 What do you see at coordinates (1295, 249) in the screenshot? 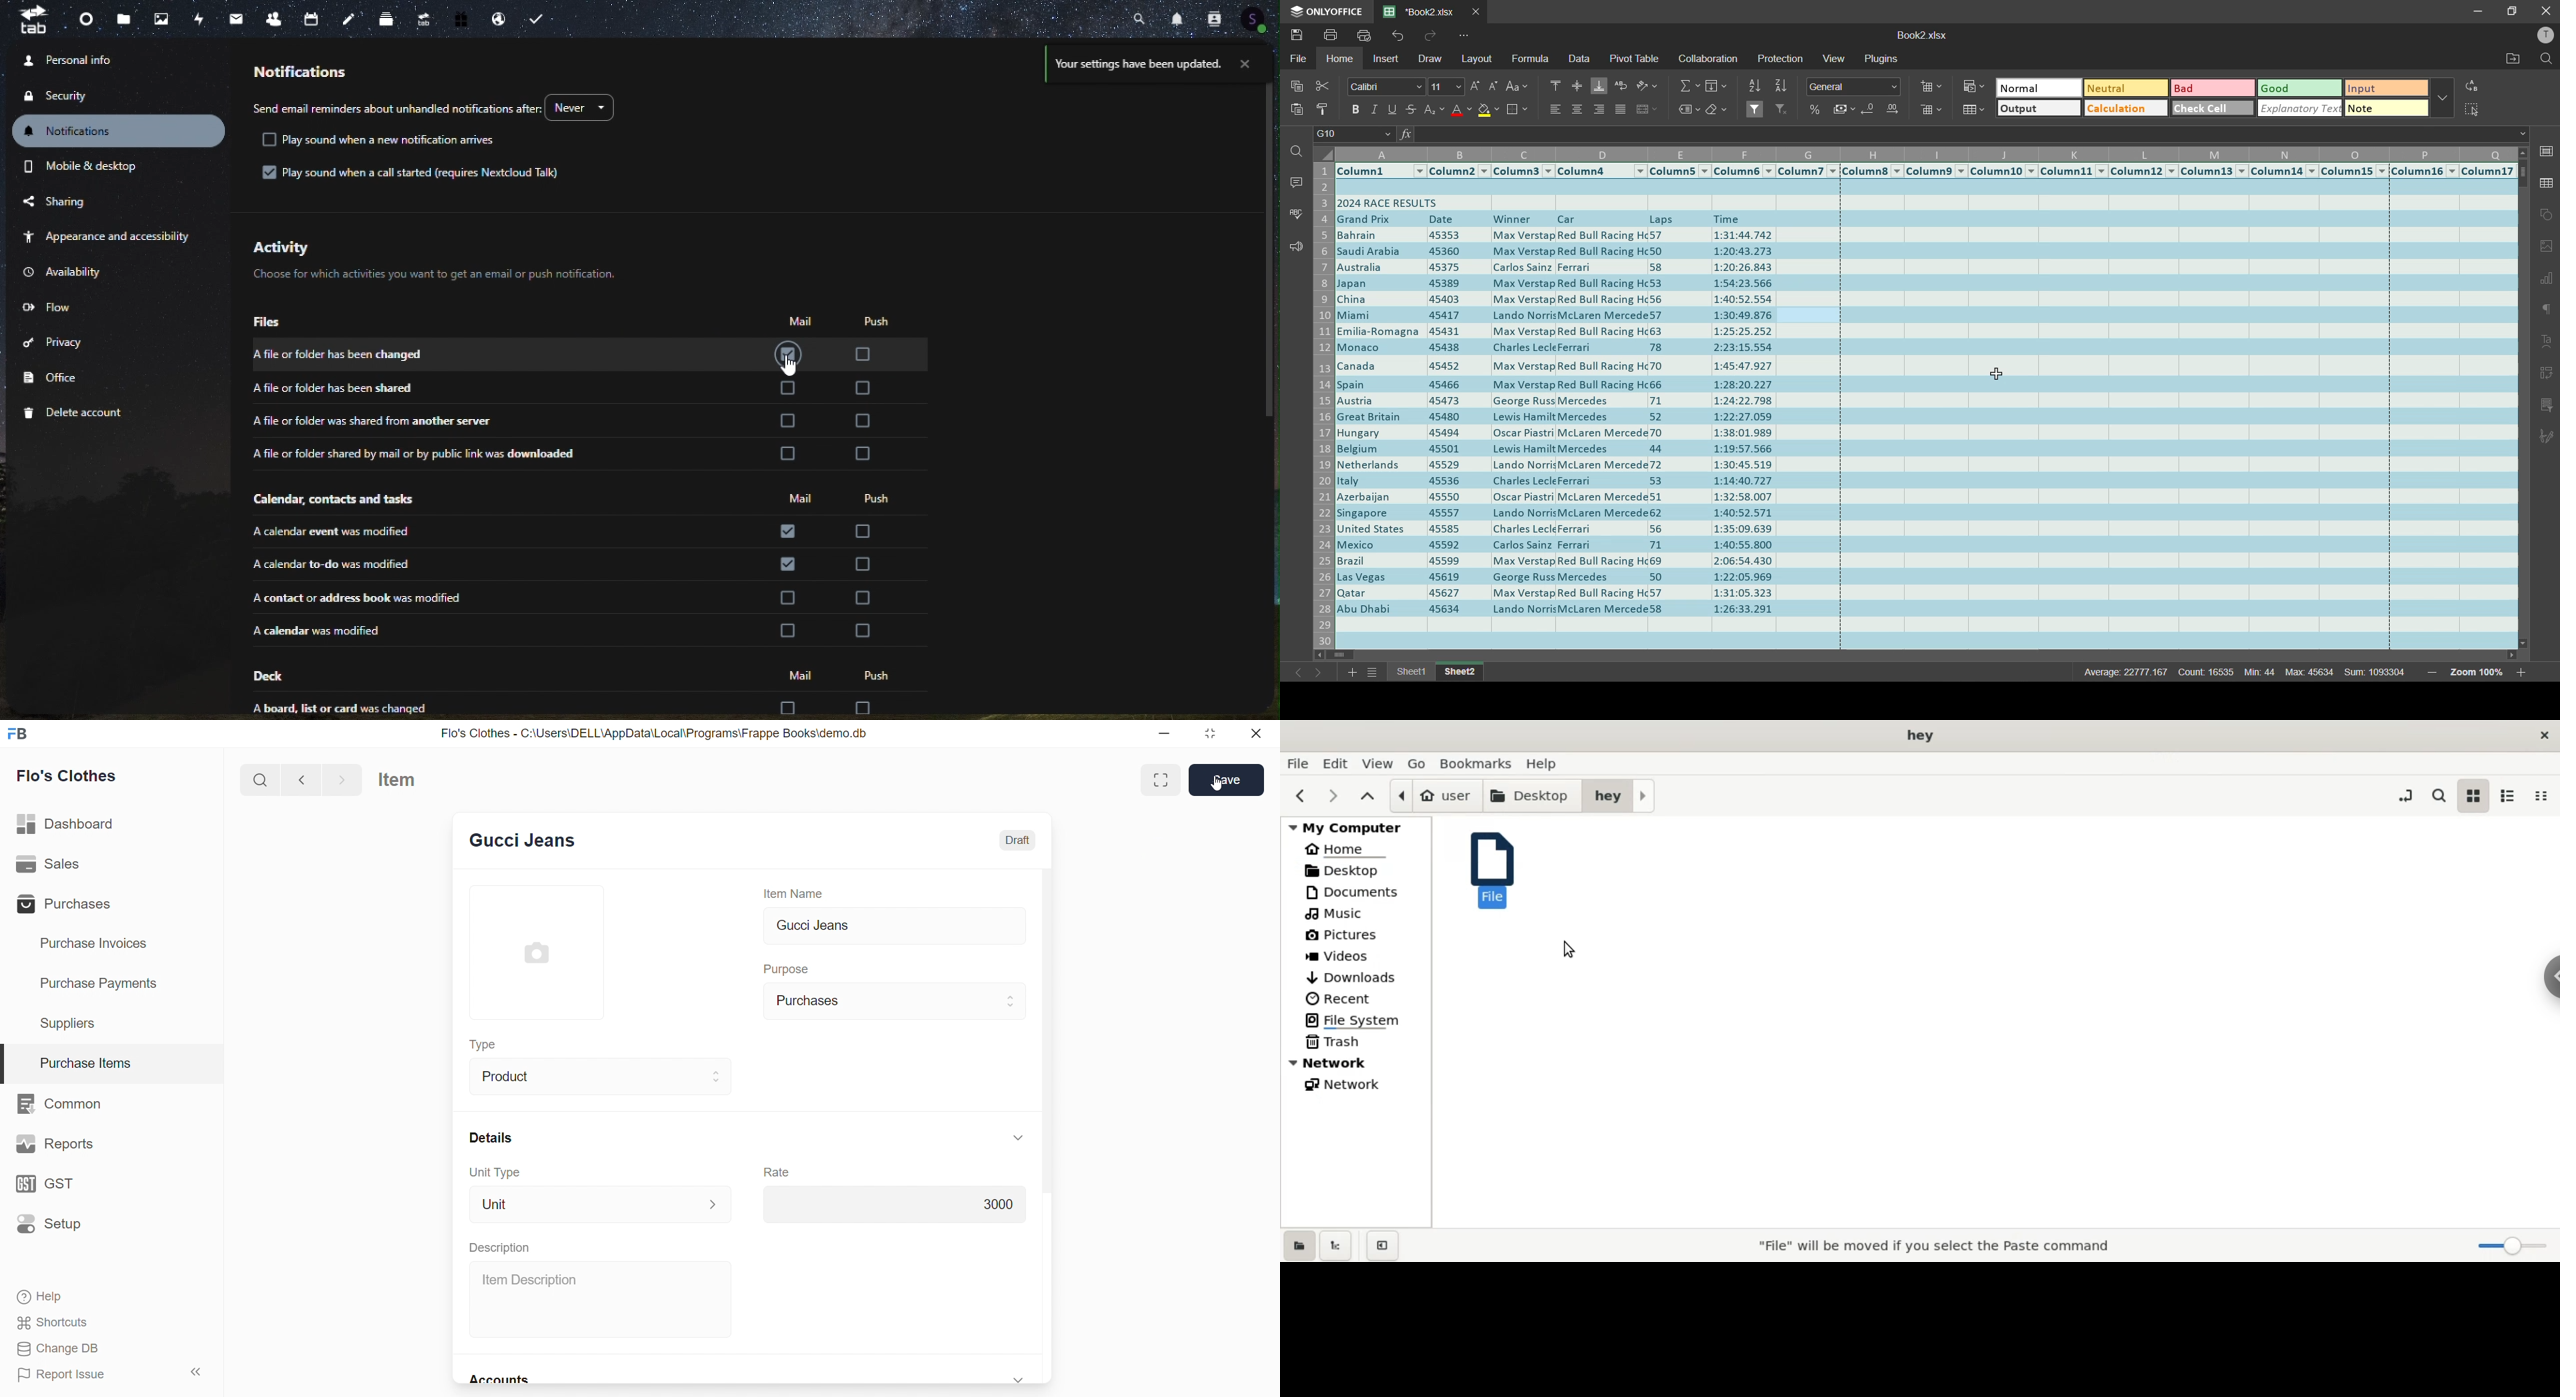
I see `feedback` at bounding box center [1295, 249].